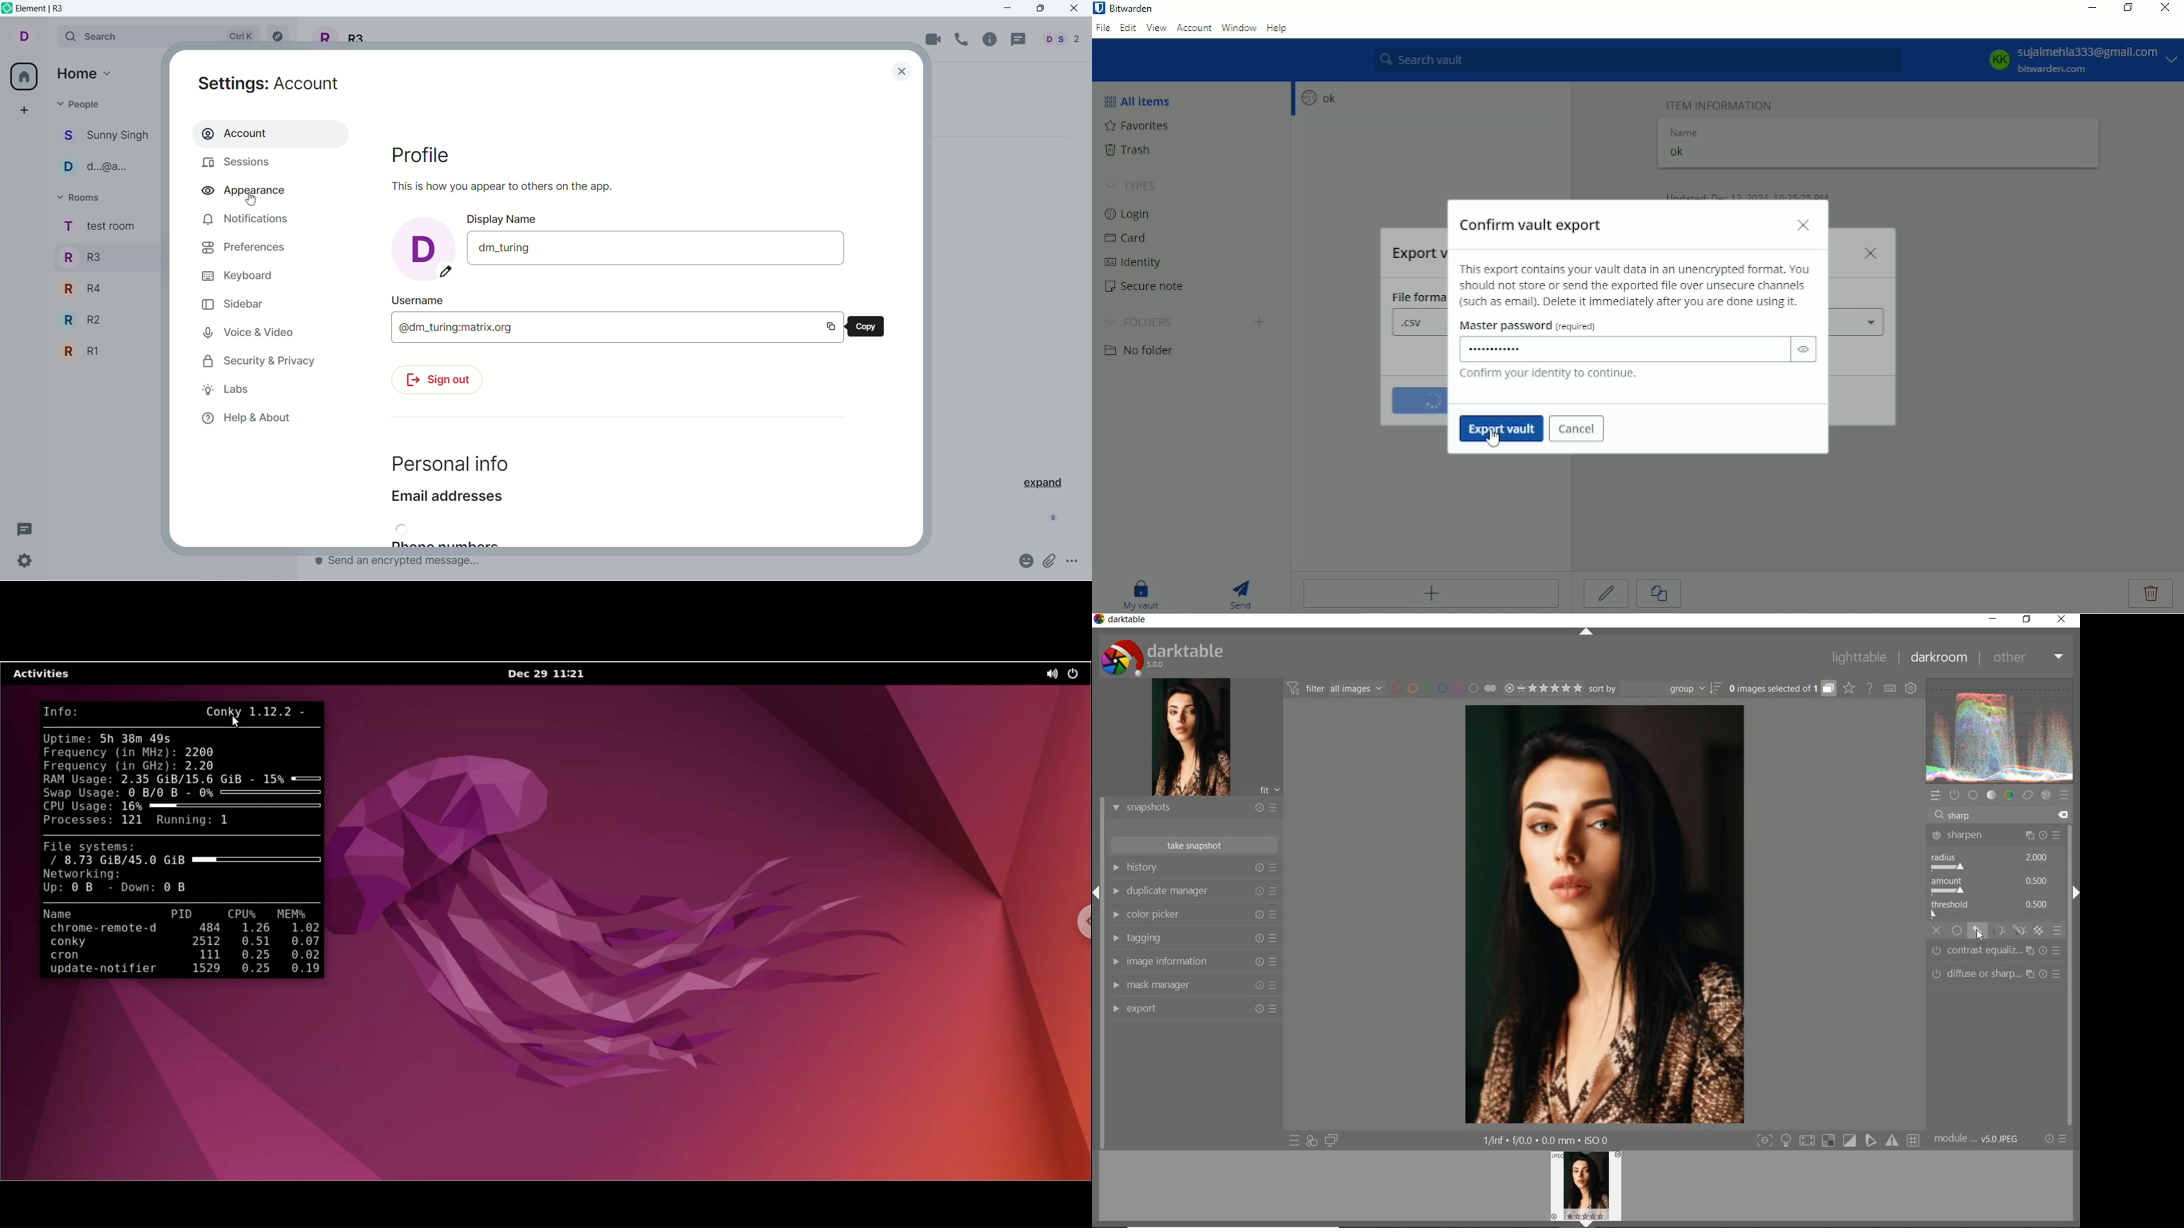  I want to click on labs, so click(231, 391).